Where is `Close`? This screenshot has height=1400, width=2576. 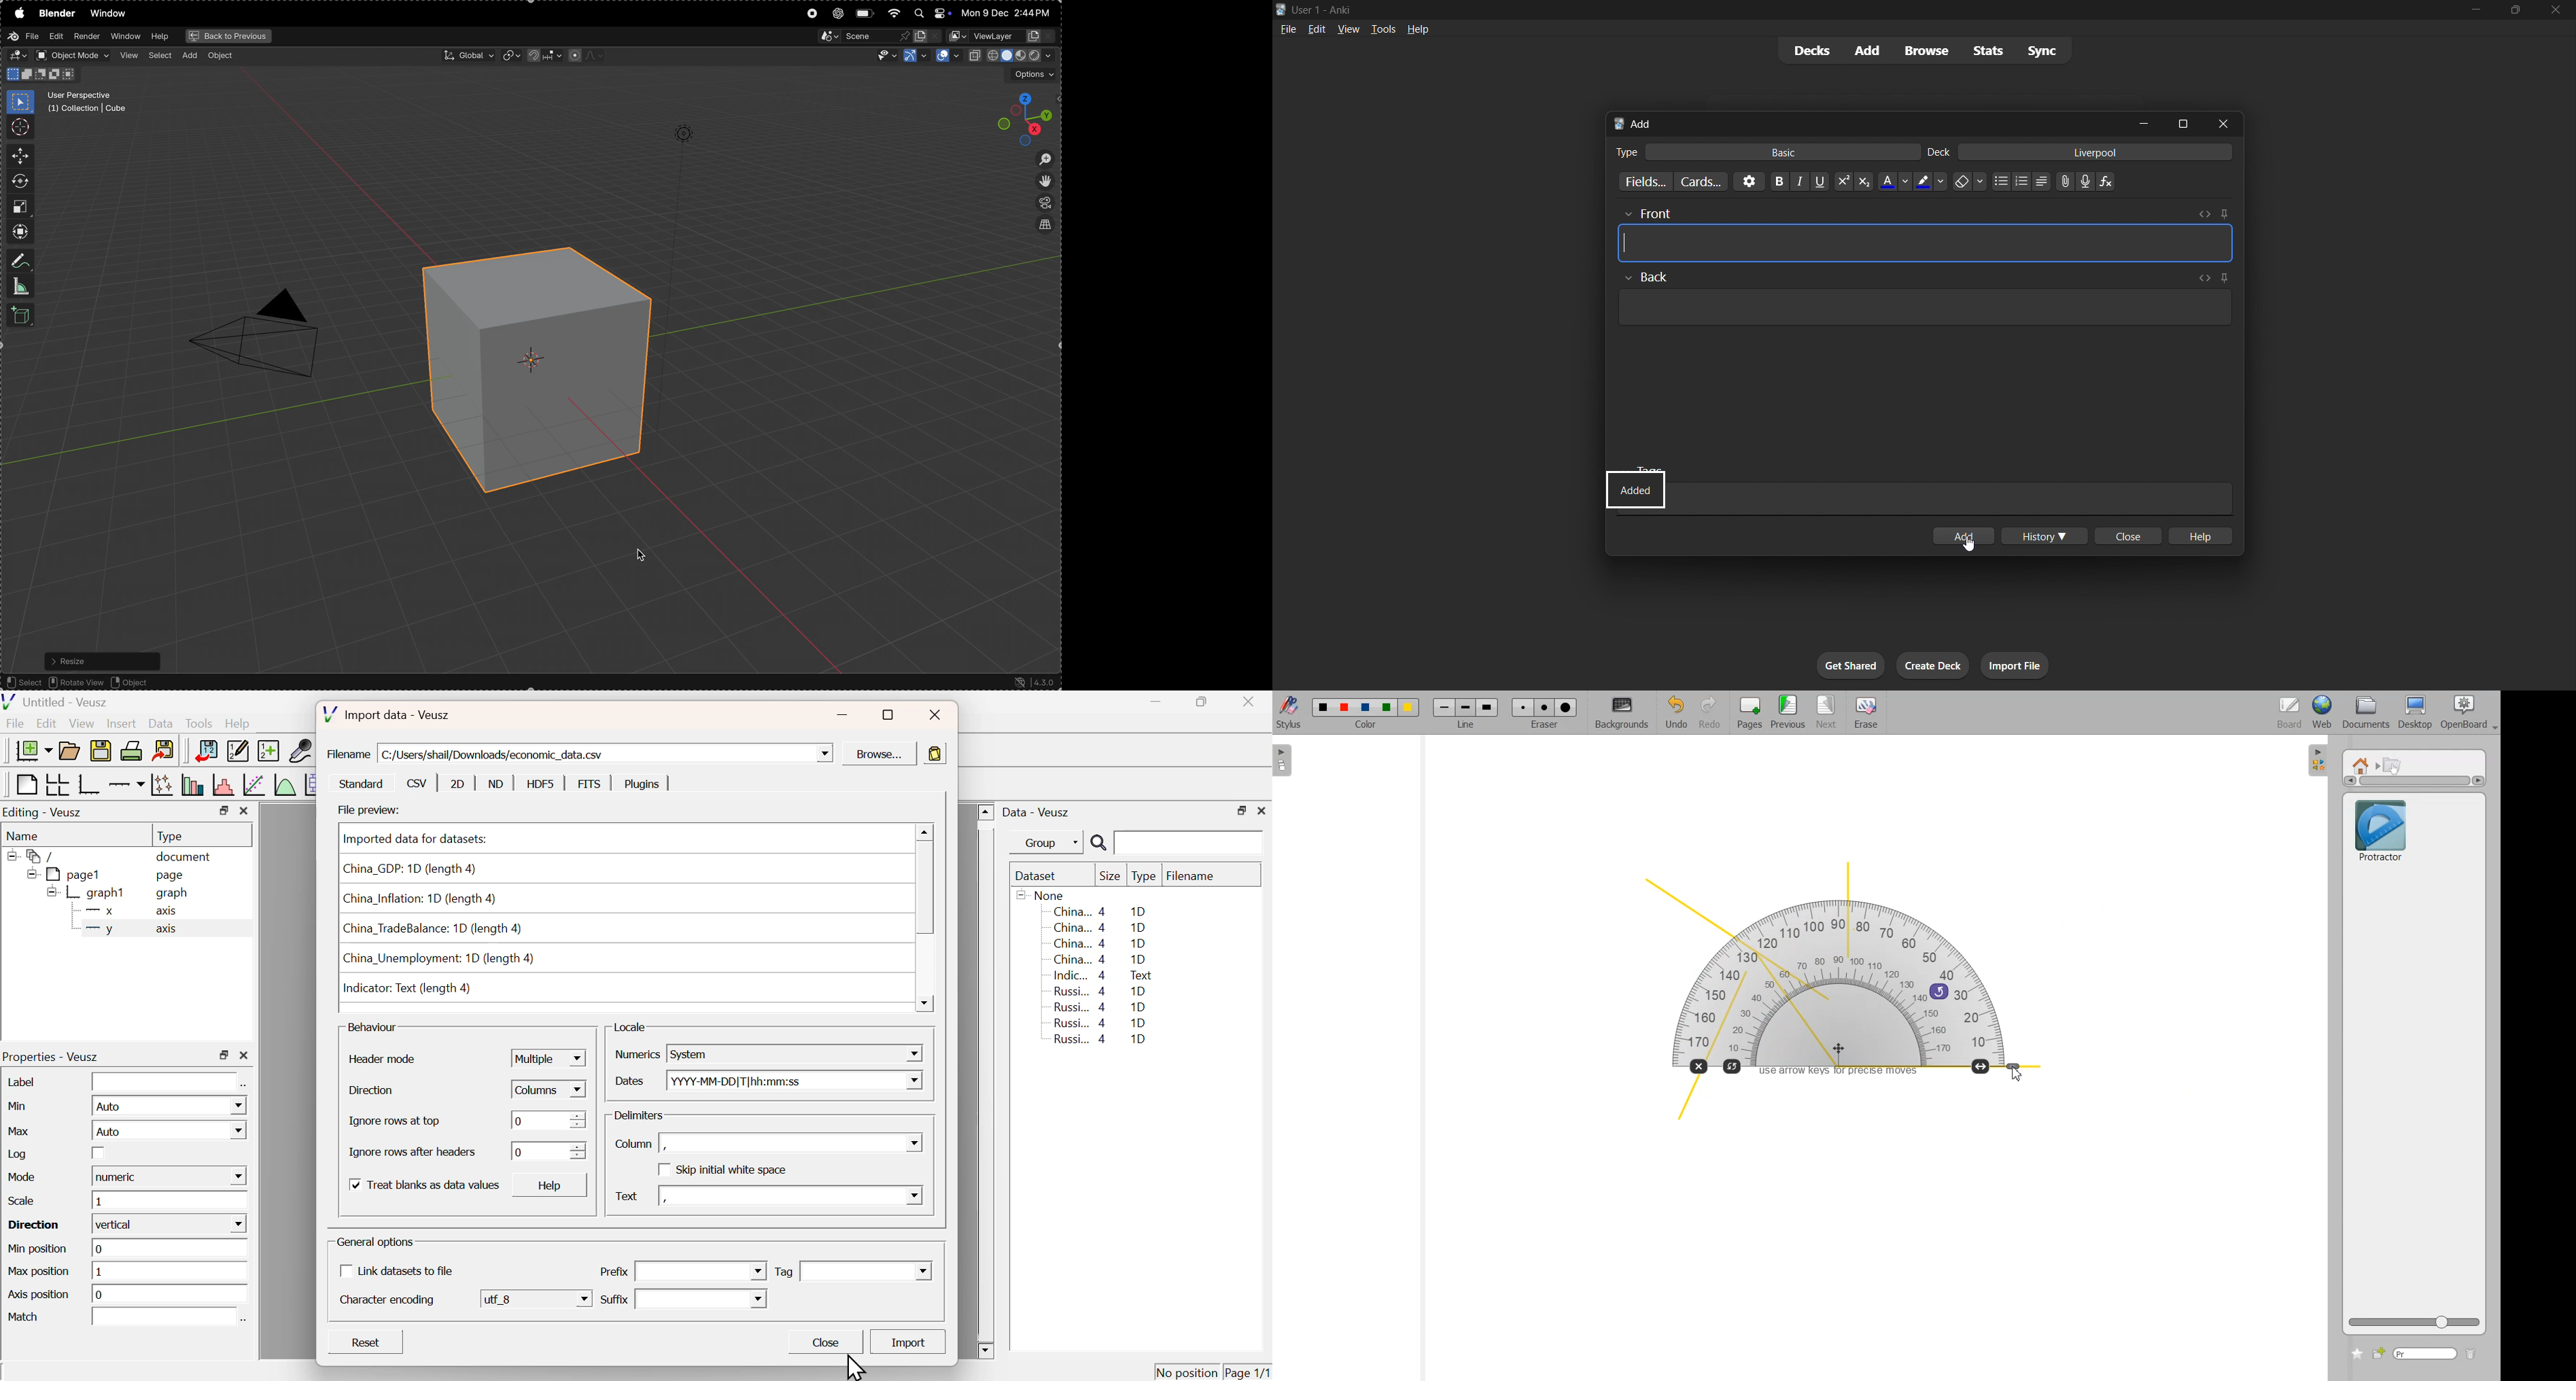 Close is located at coordinates (936, 716).